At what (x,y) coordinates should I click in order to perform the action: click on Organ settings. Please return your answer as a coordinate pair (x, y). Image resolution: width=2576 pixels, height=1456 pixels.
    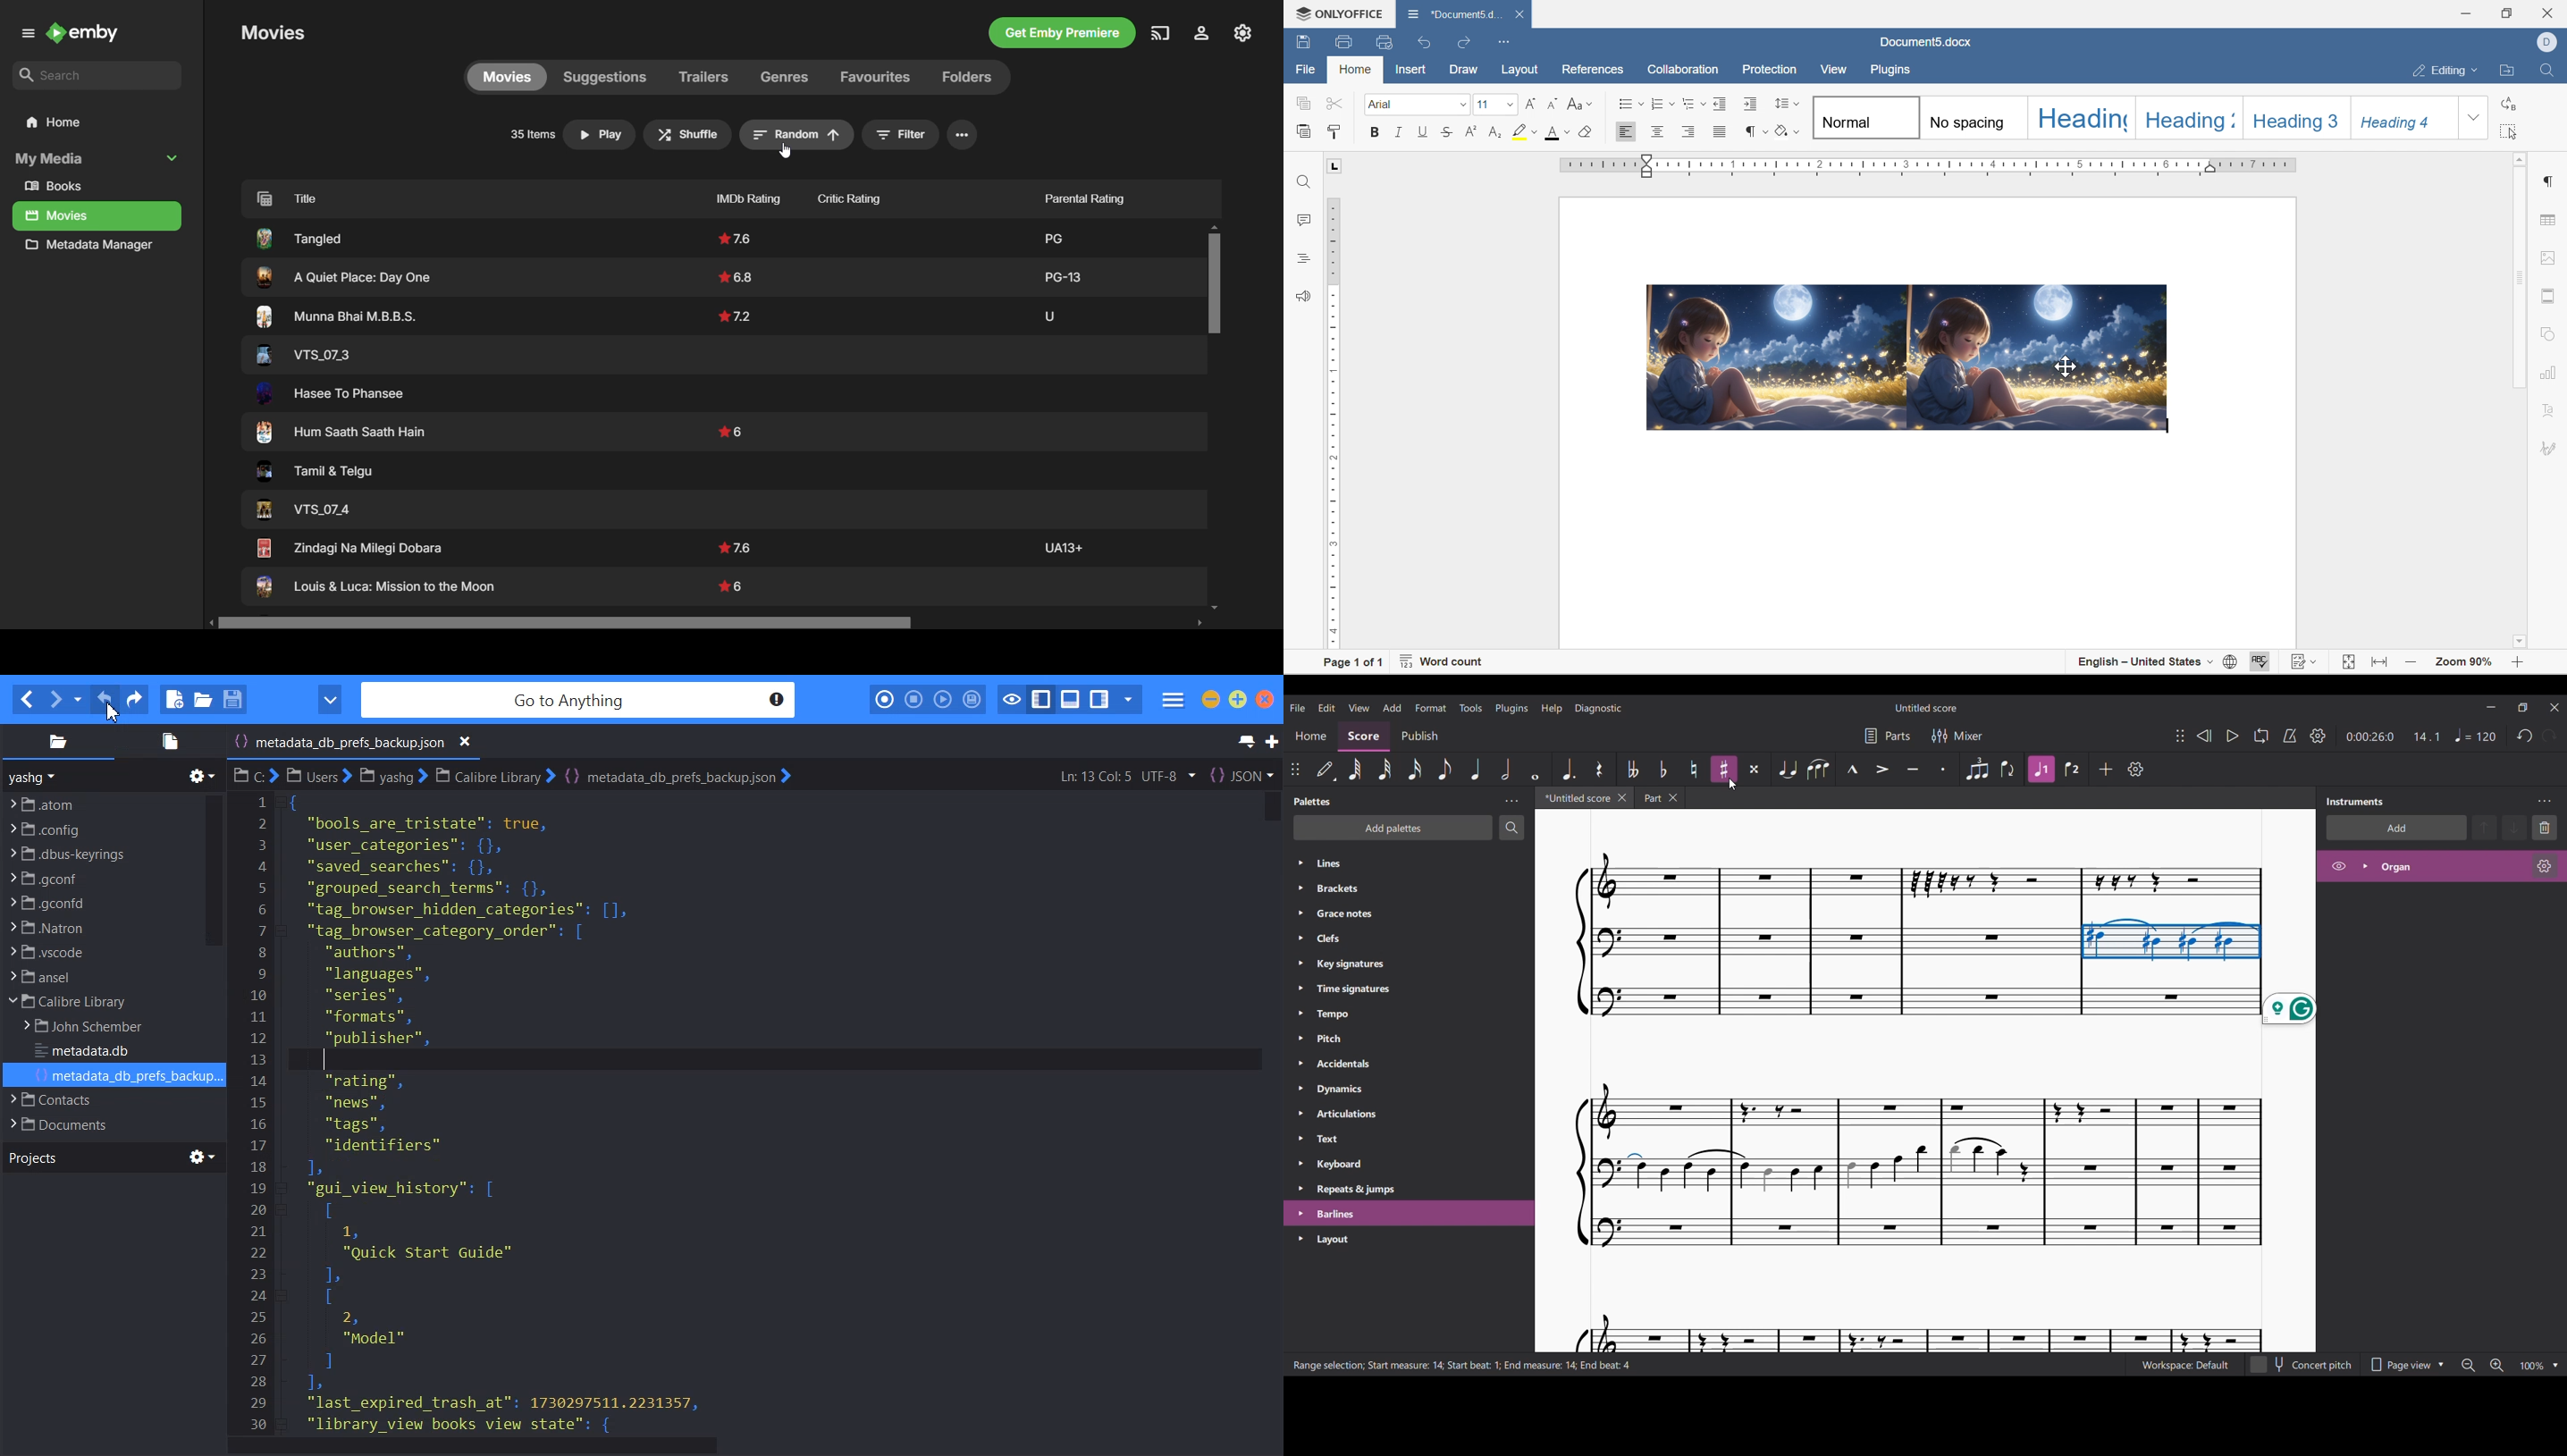
    Looking at the image, I should click on (2544, 866).